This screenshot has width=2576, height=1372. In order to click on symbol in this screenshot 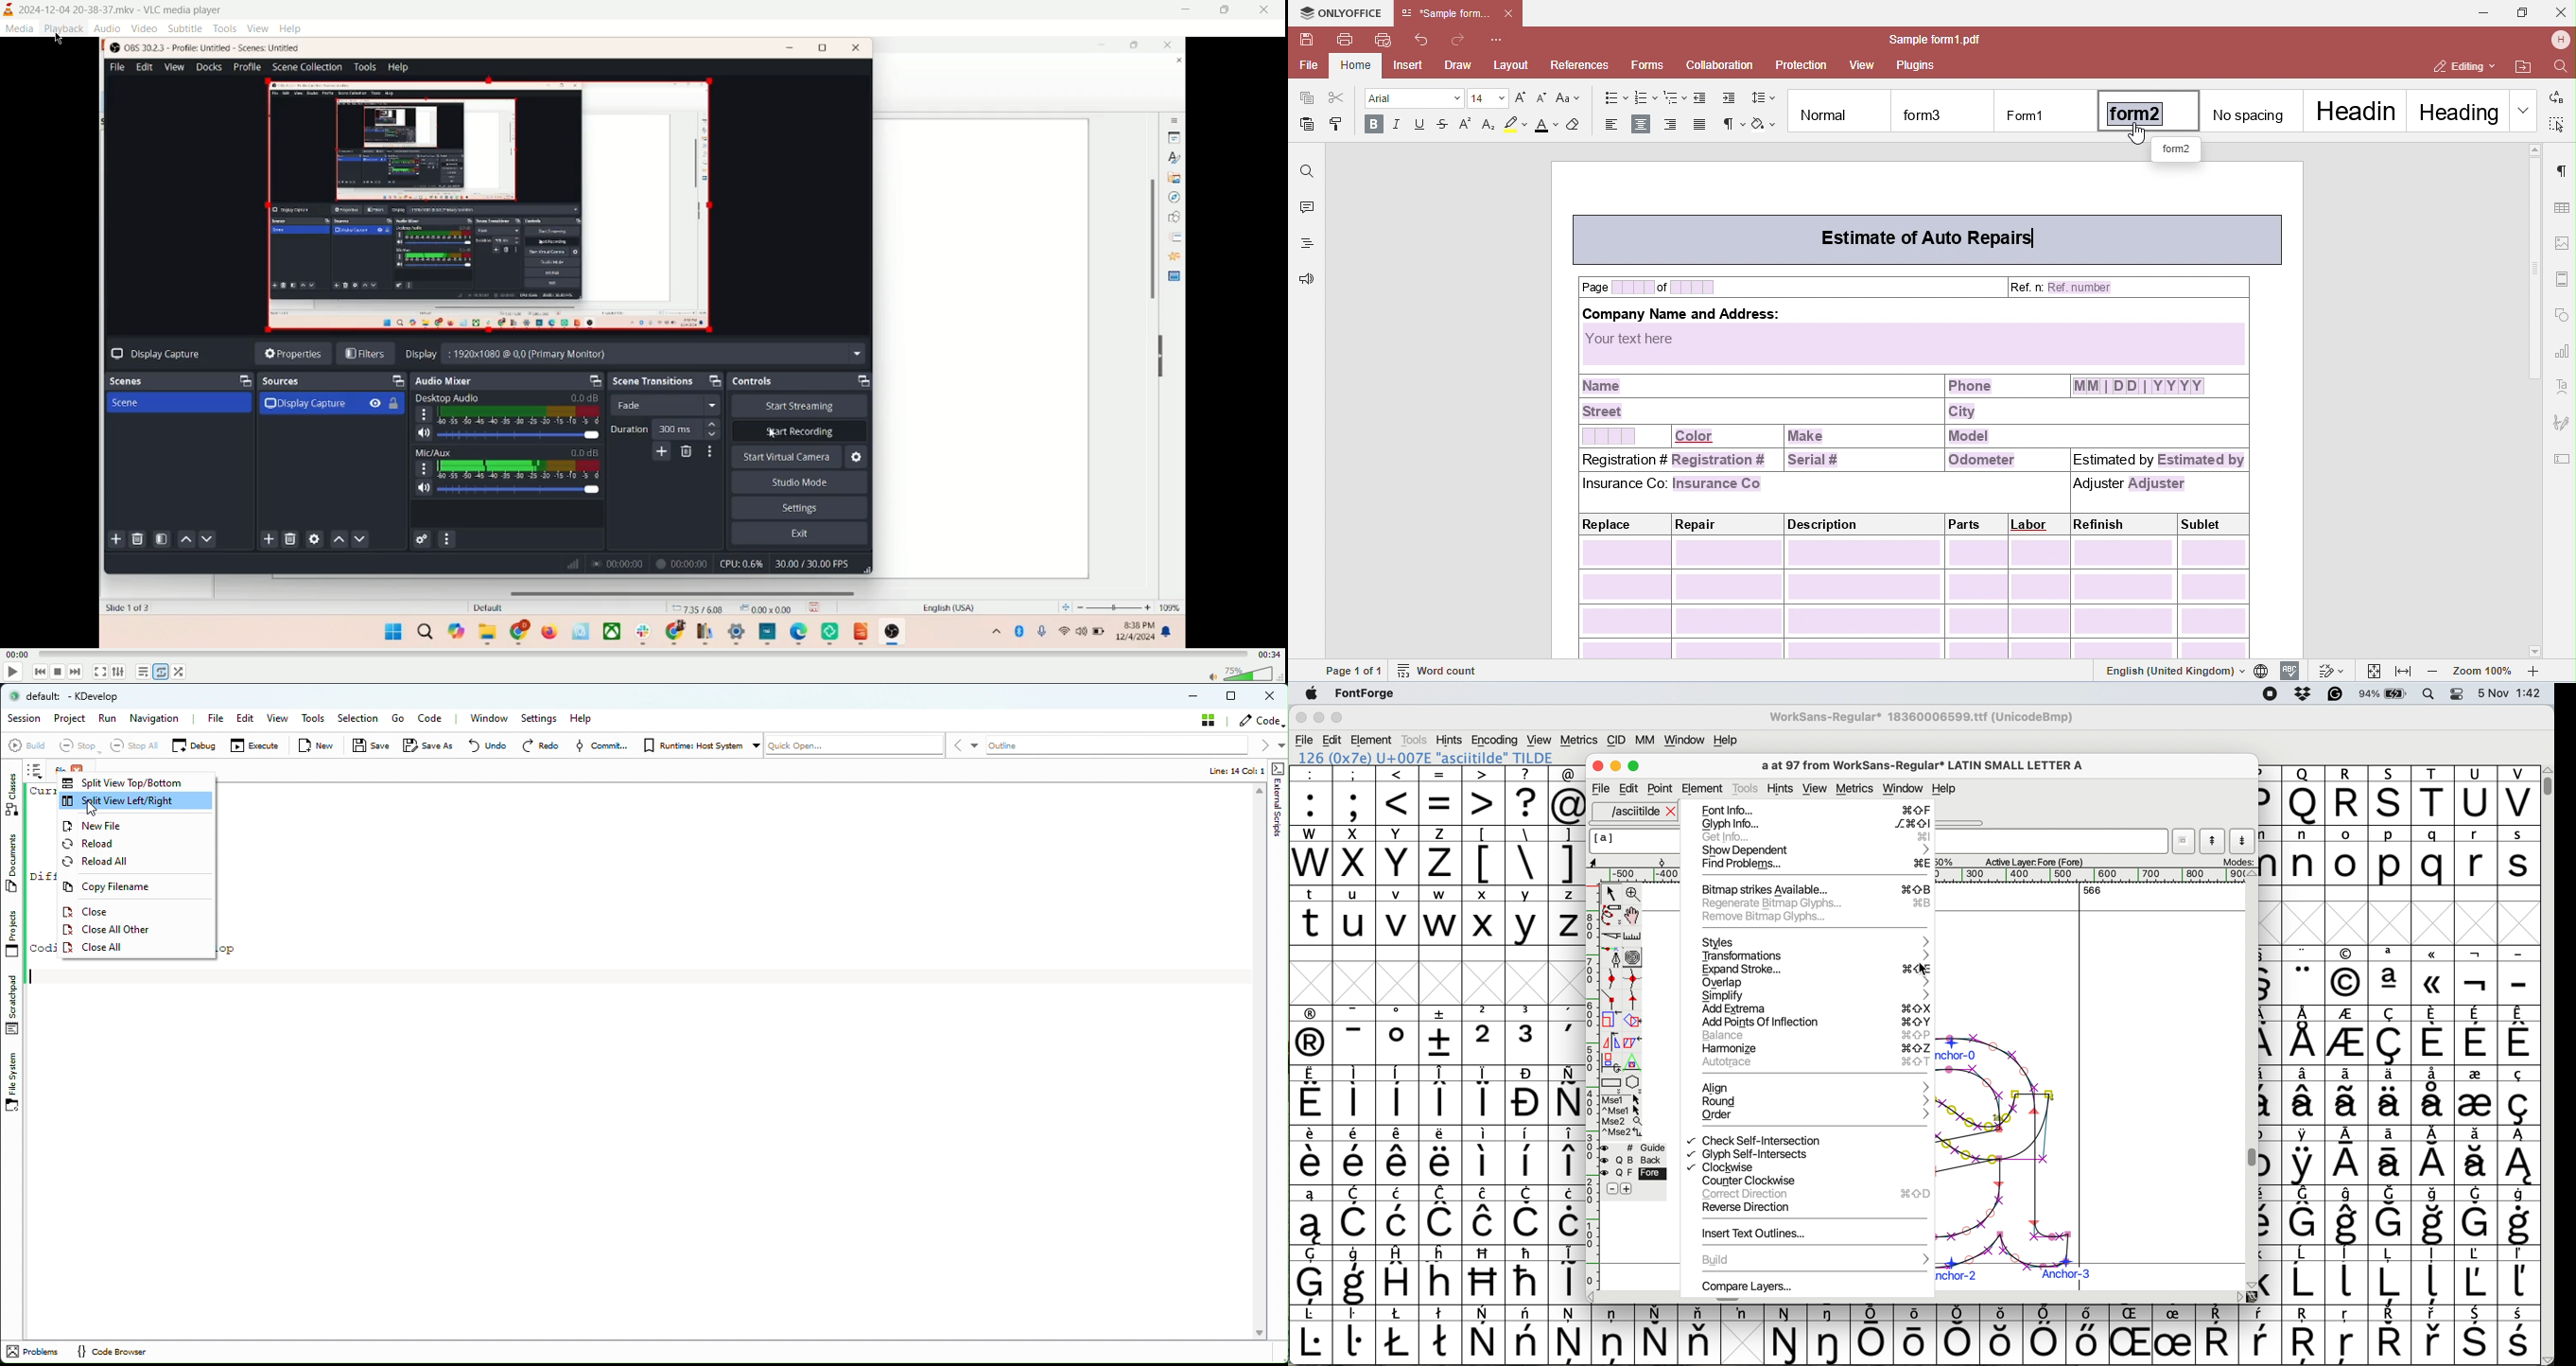, I will do `click(2303, 1155)`.